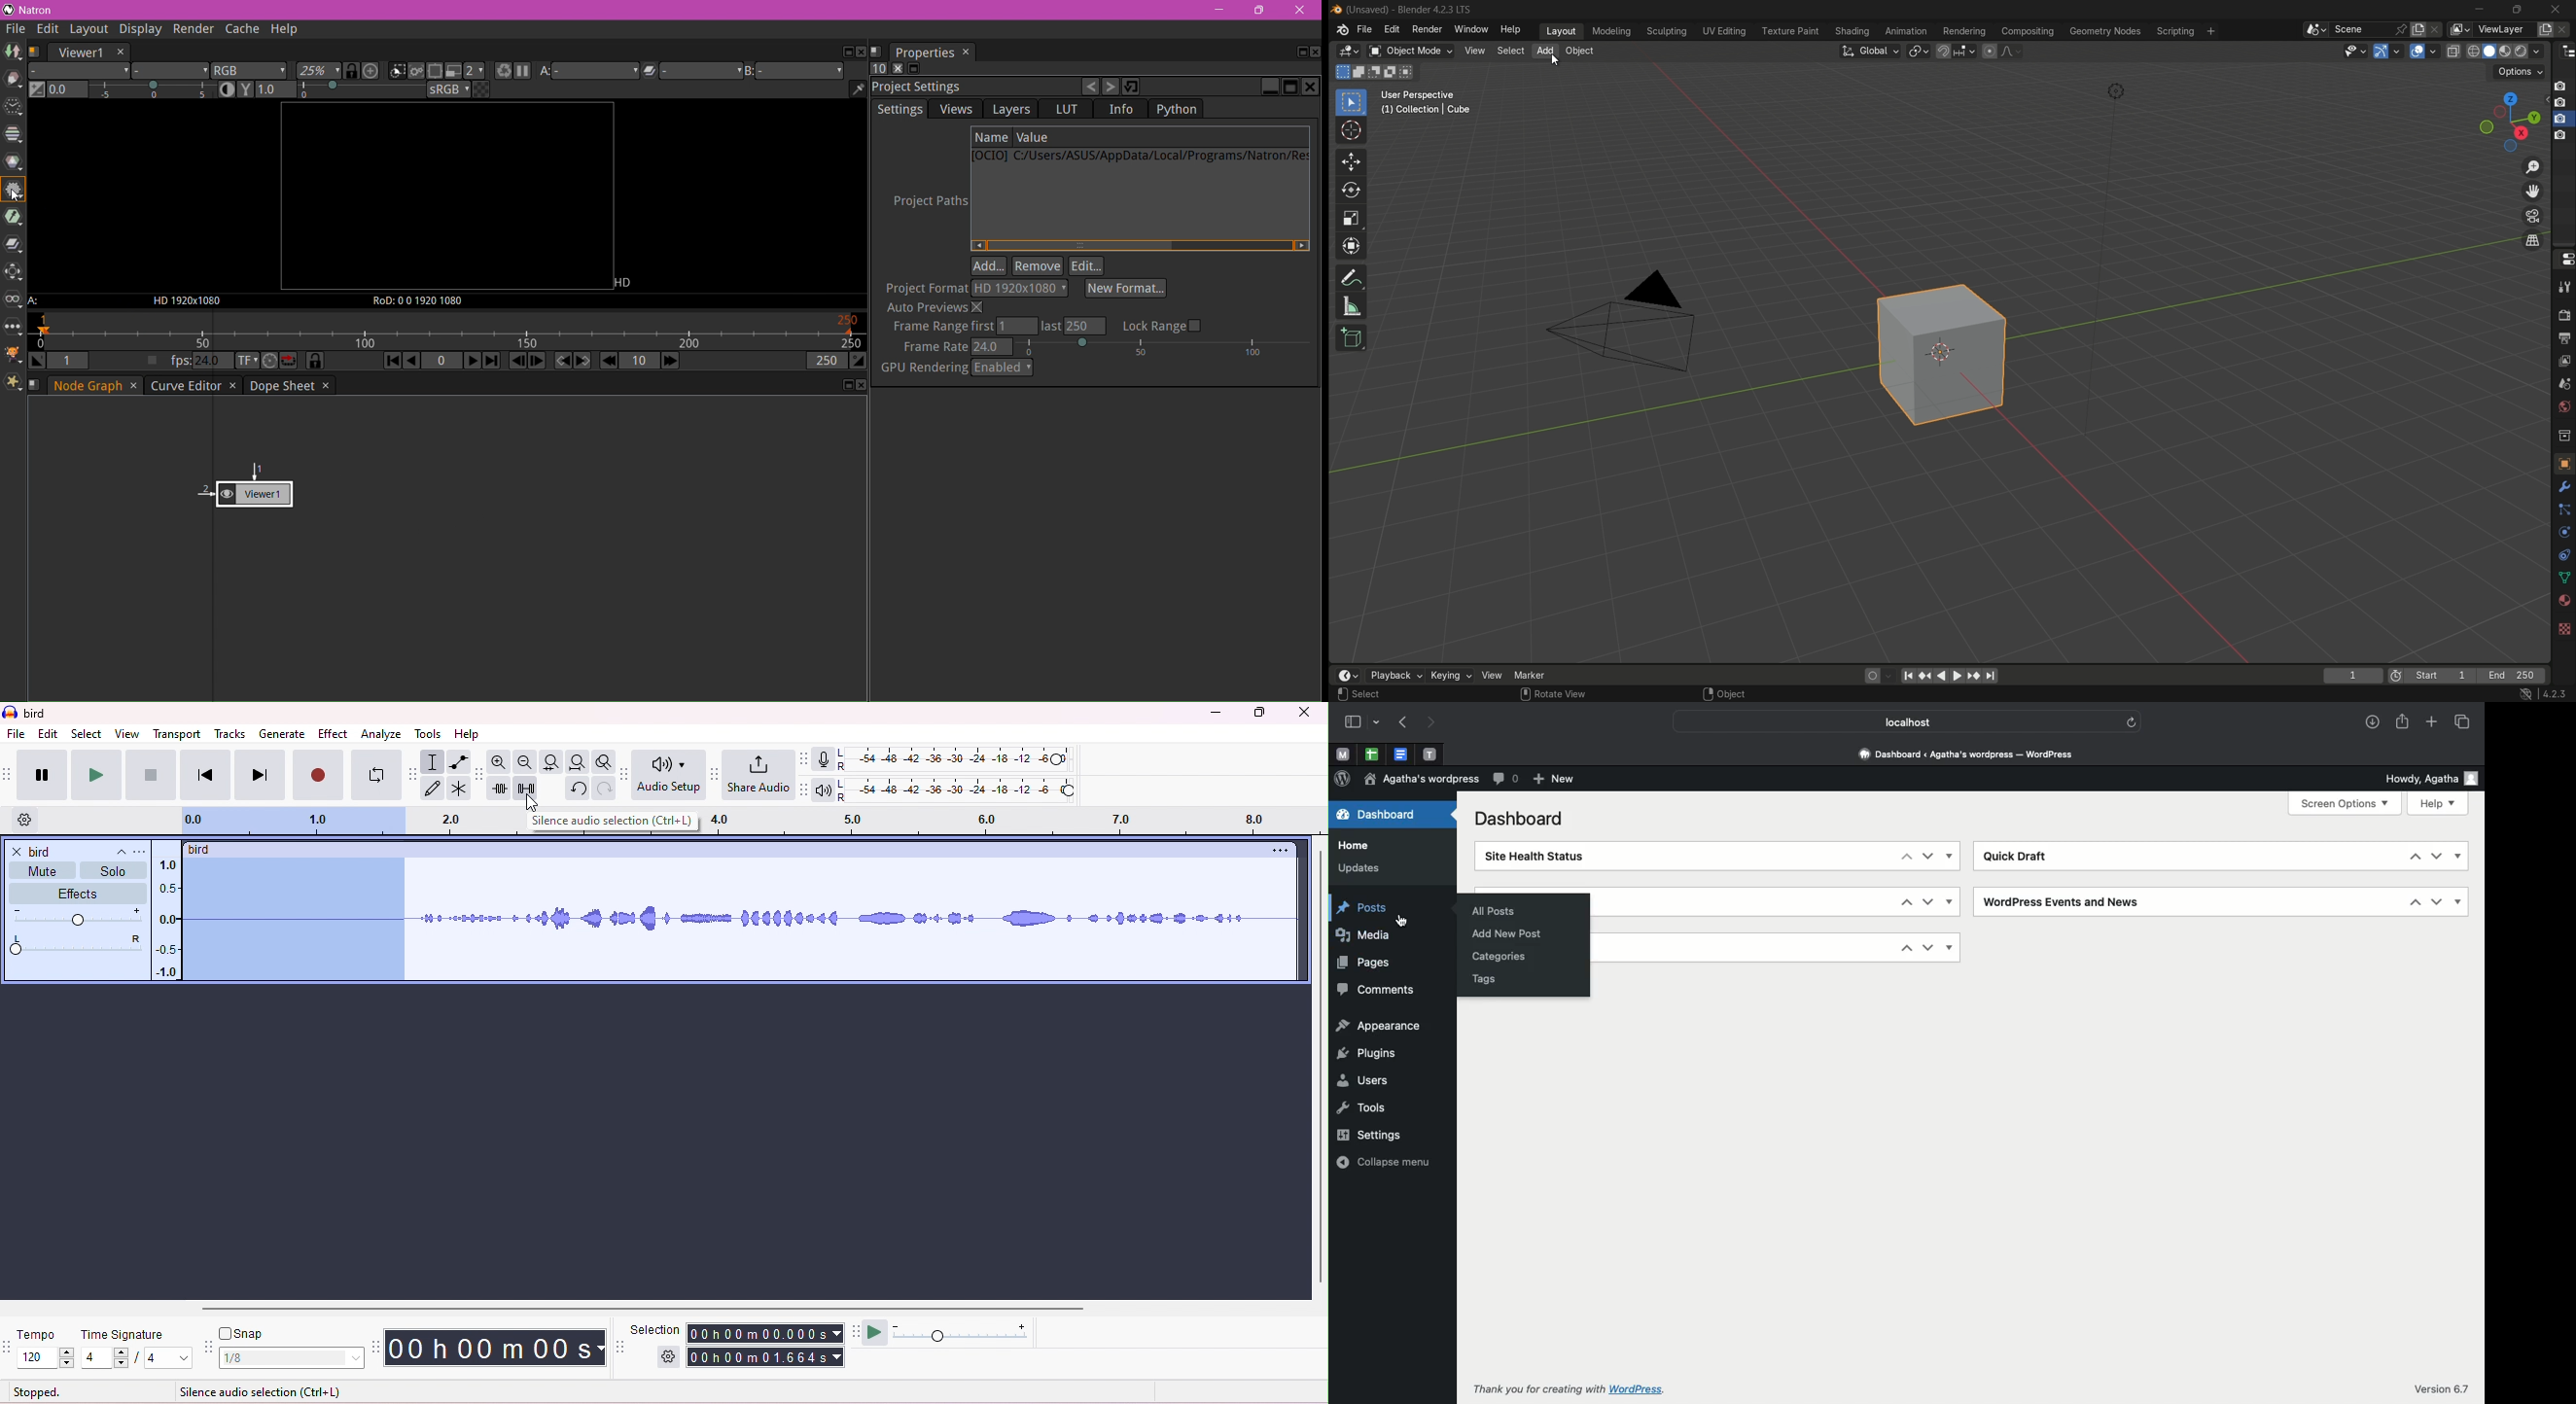 This screenshot has width=2576, height=1428. I want to click on Up, so click(2415, 902).